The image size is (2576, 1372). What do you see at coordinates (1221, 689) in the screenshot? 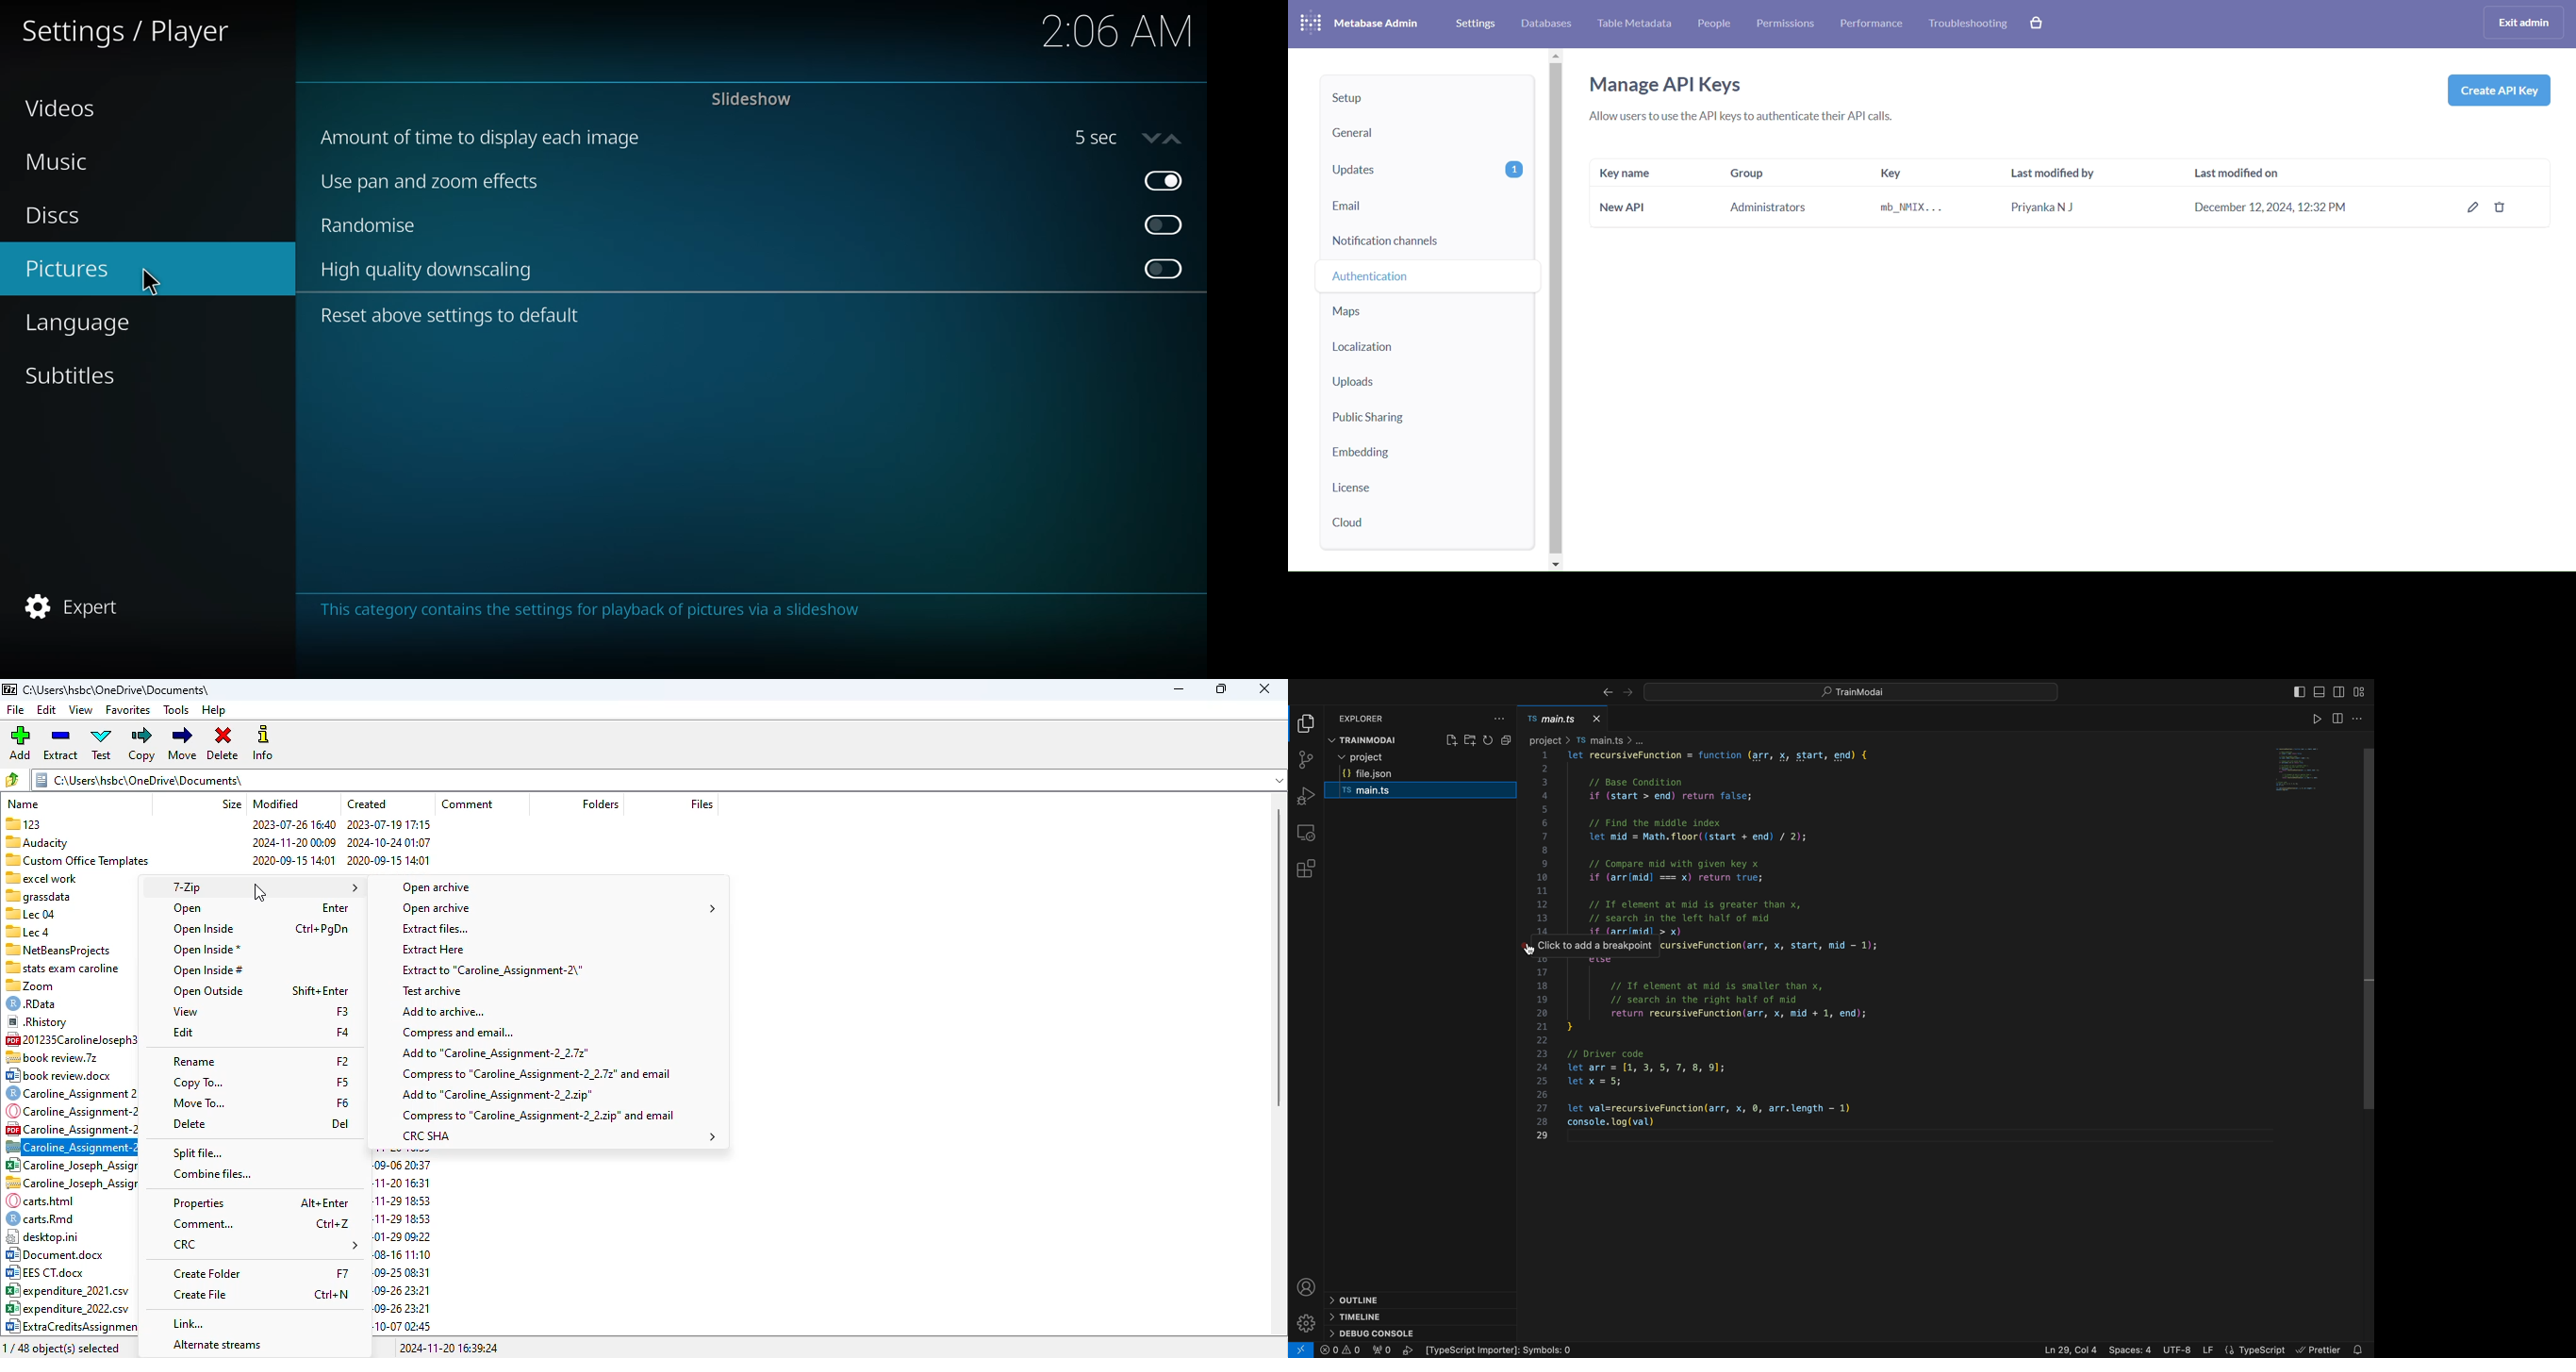
I see `maximize` at bounding box center [1221, 689].